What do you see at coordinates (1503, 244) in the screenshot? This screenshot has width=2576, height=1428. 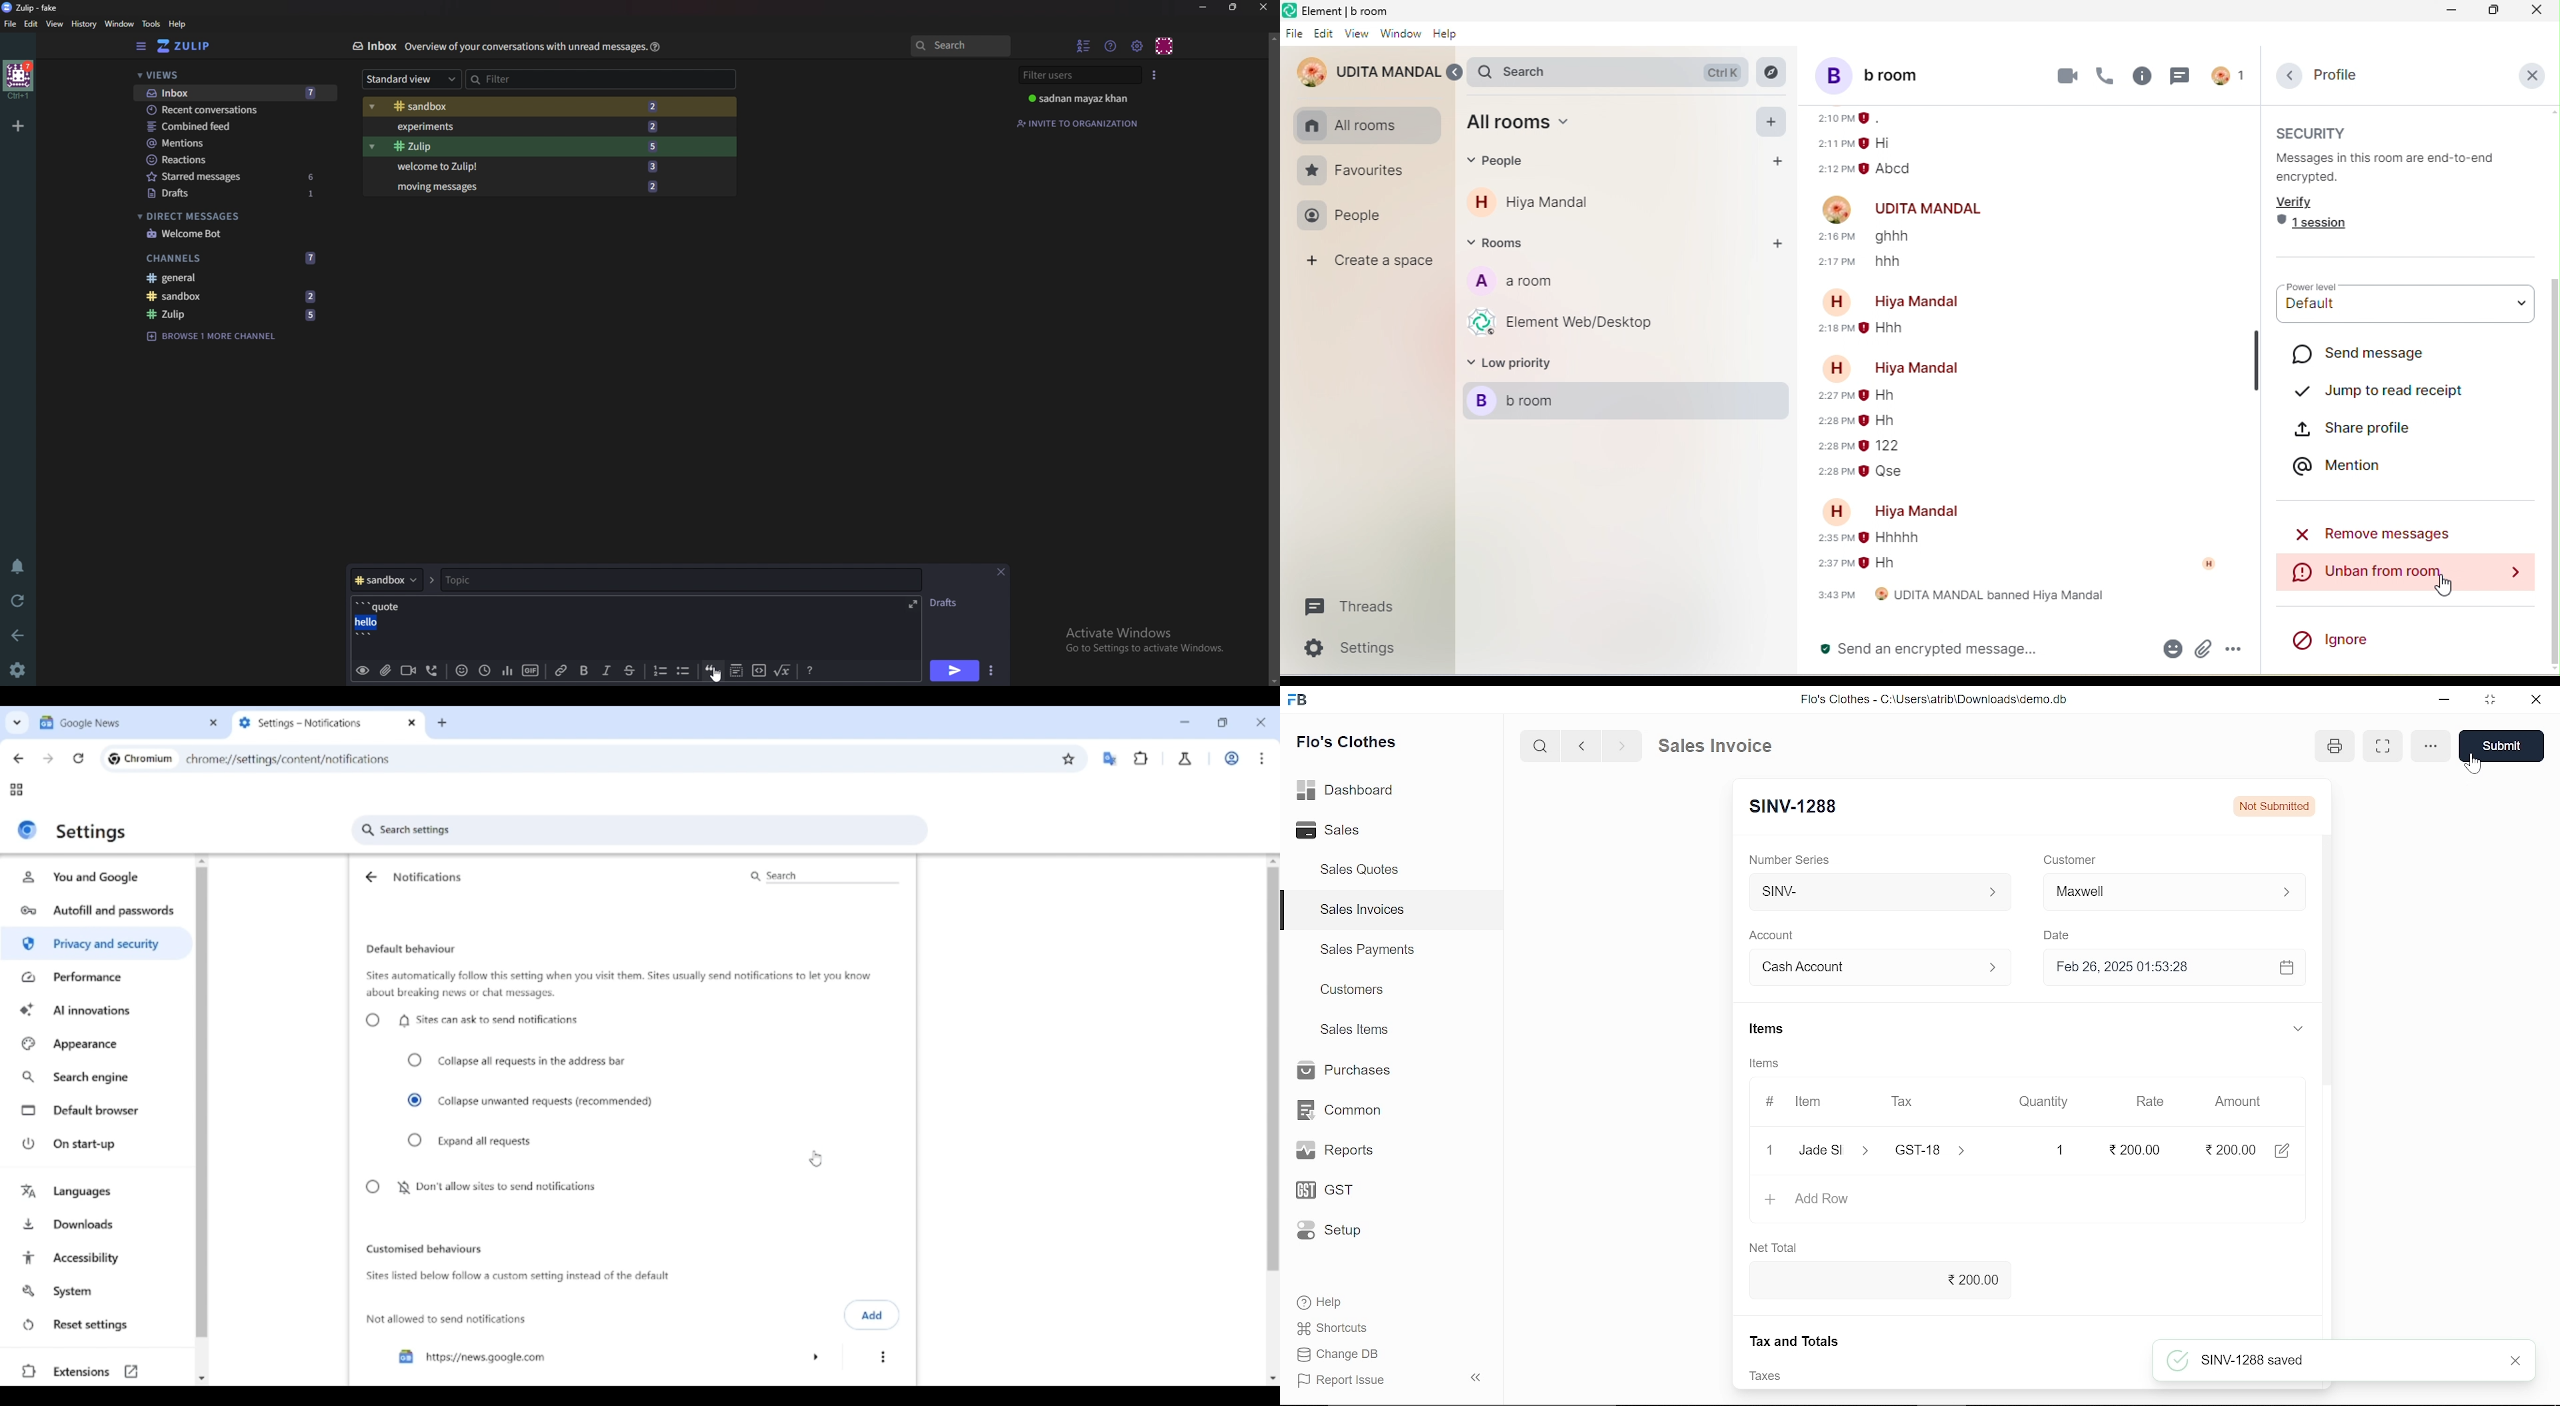 I see `rooms` at bounding box center [1503, 244].